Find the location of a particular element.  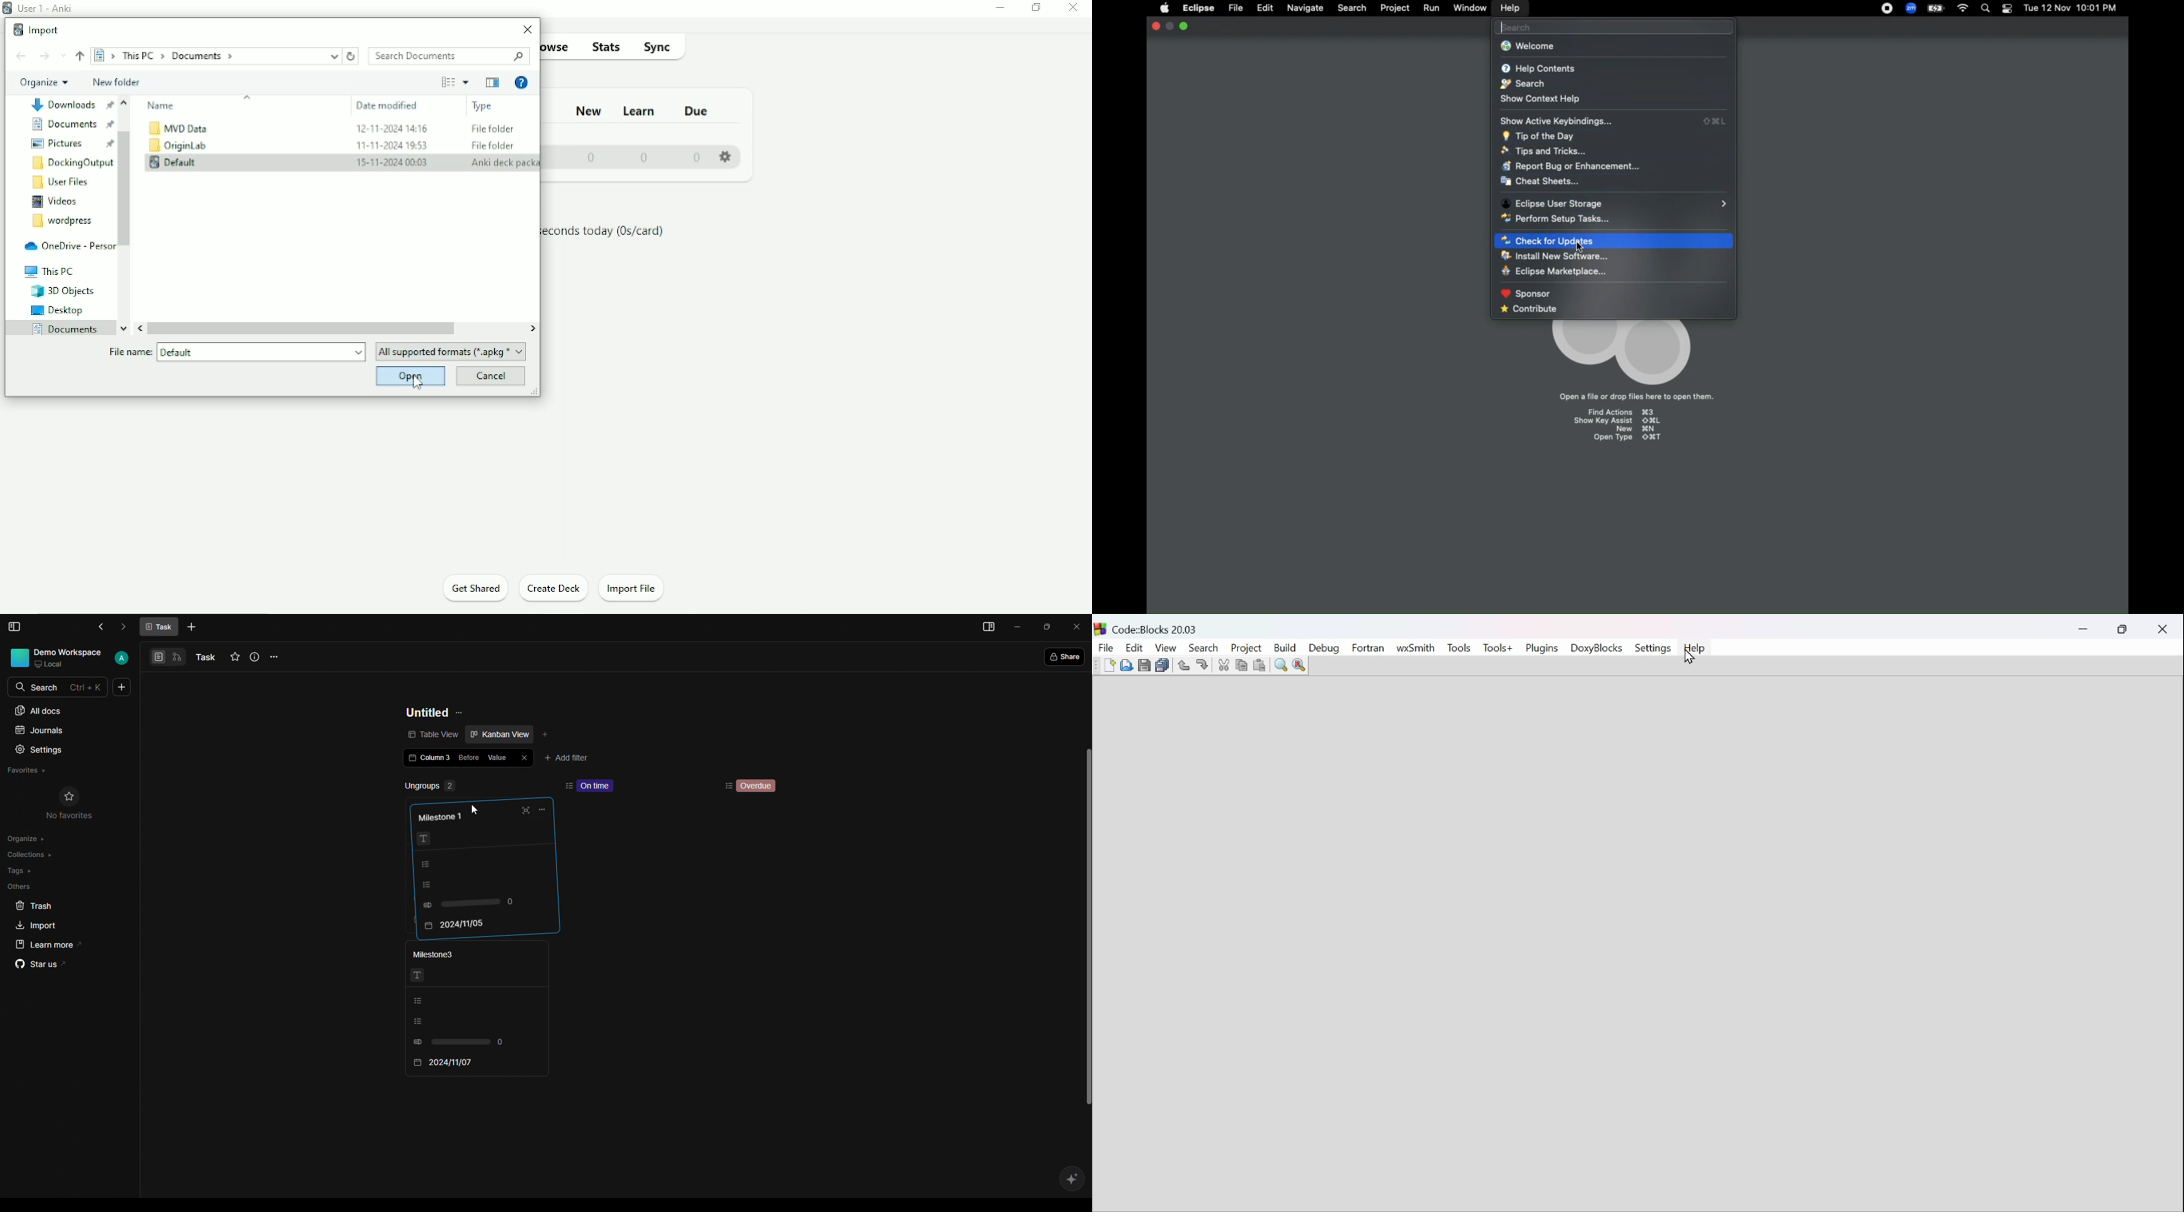

Wordpress is located at coordinates (62, 221).